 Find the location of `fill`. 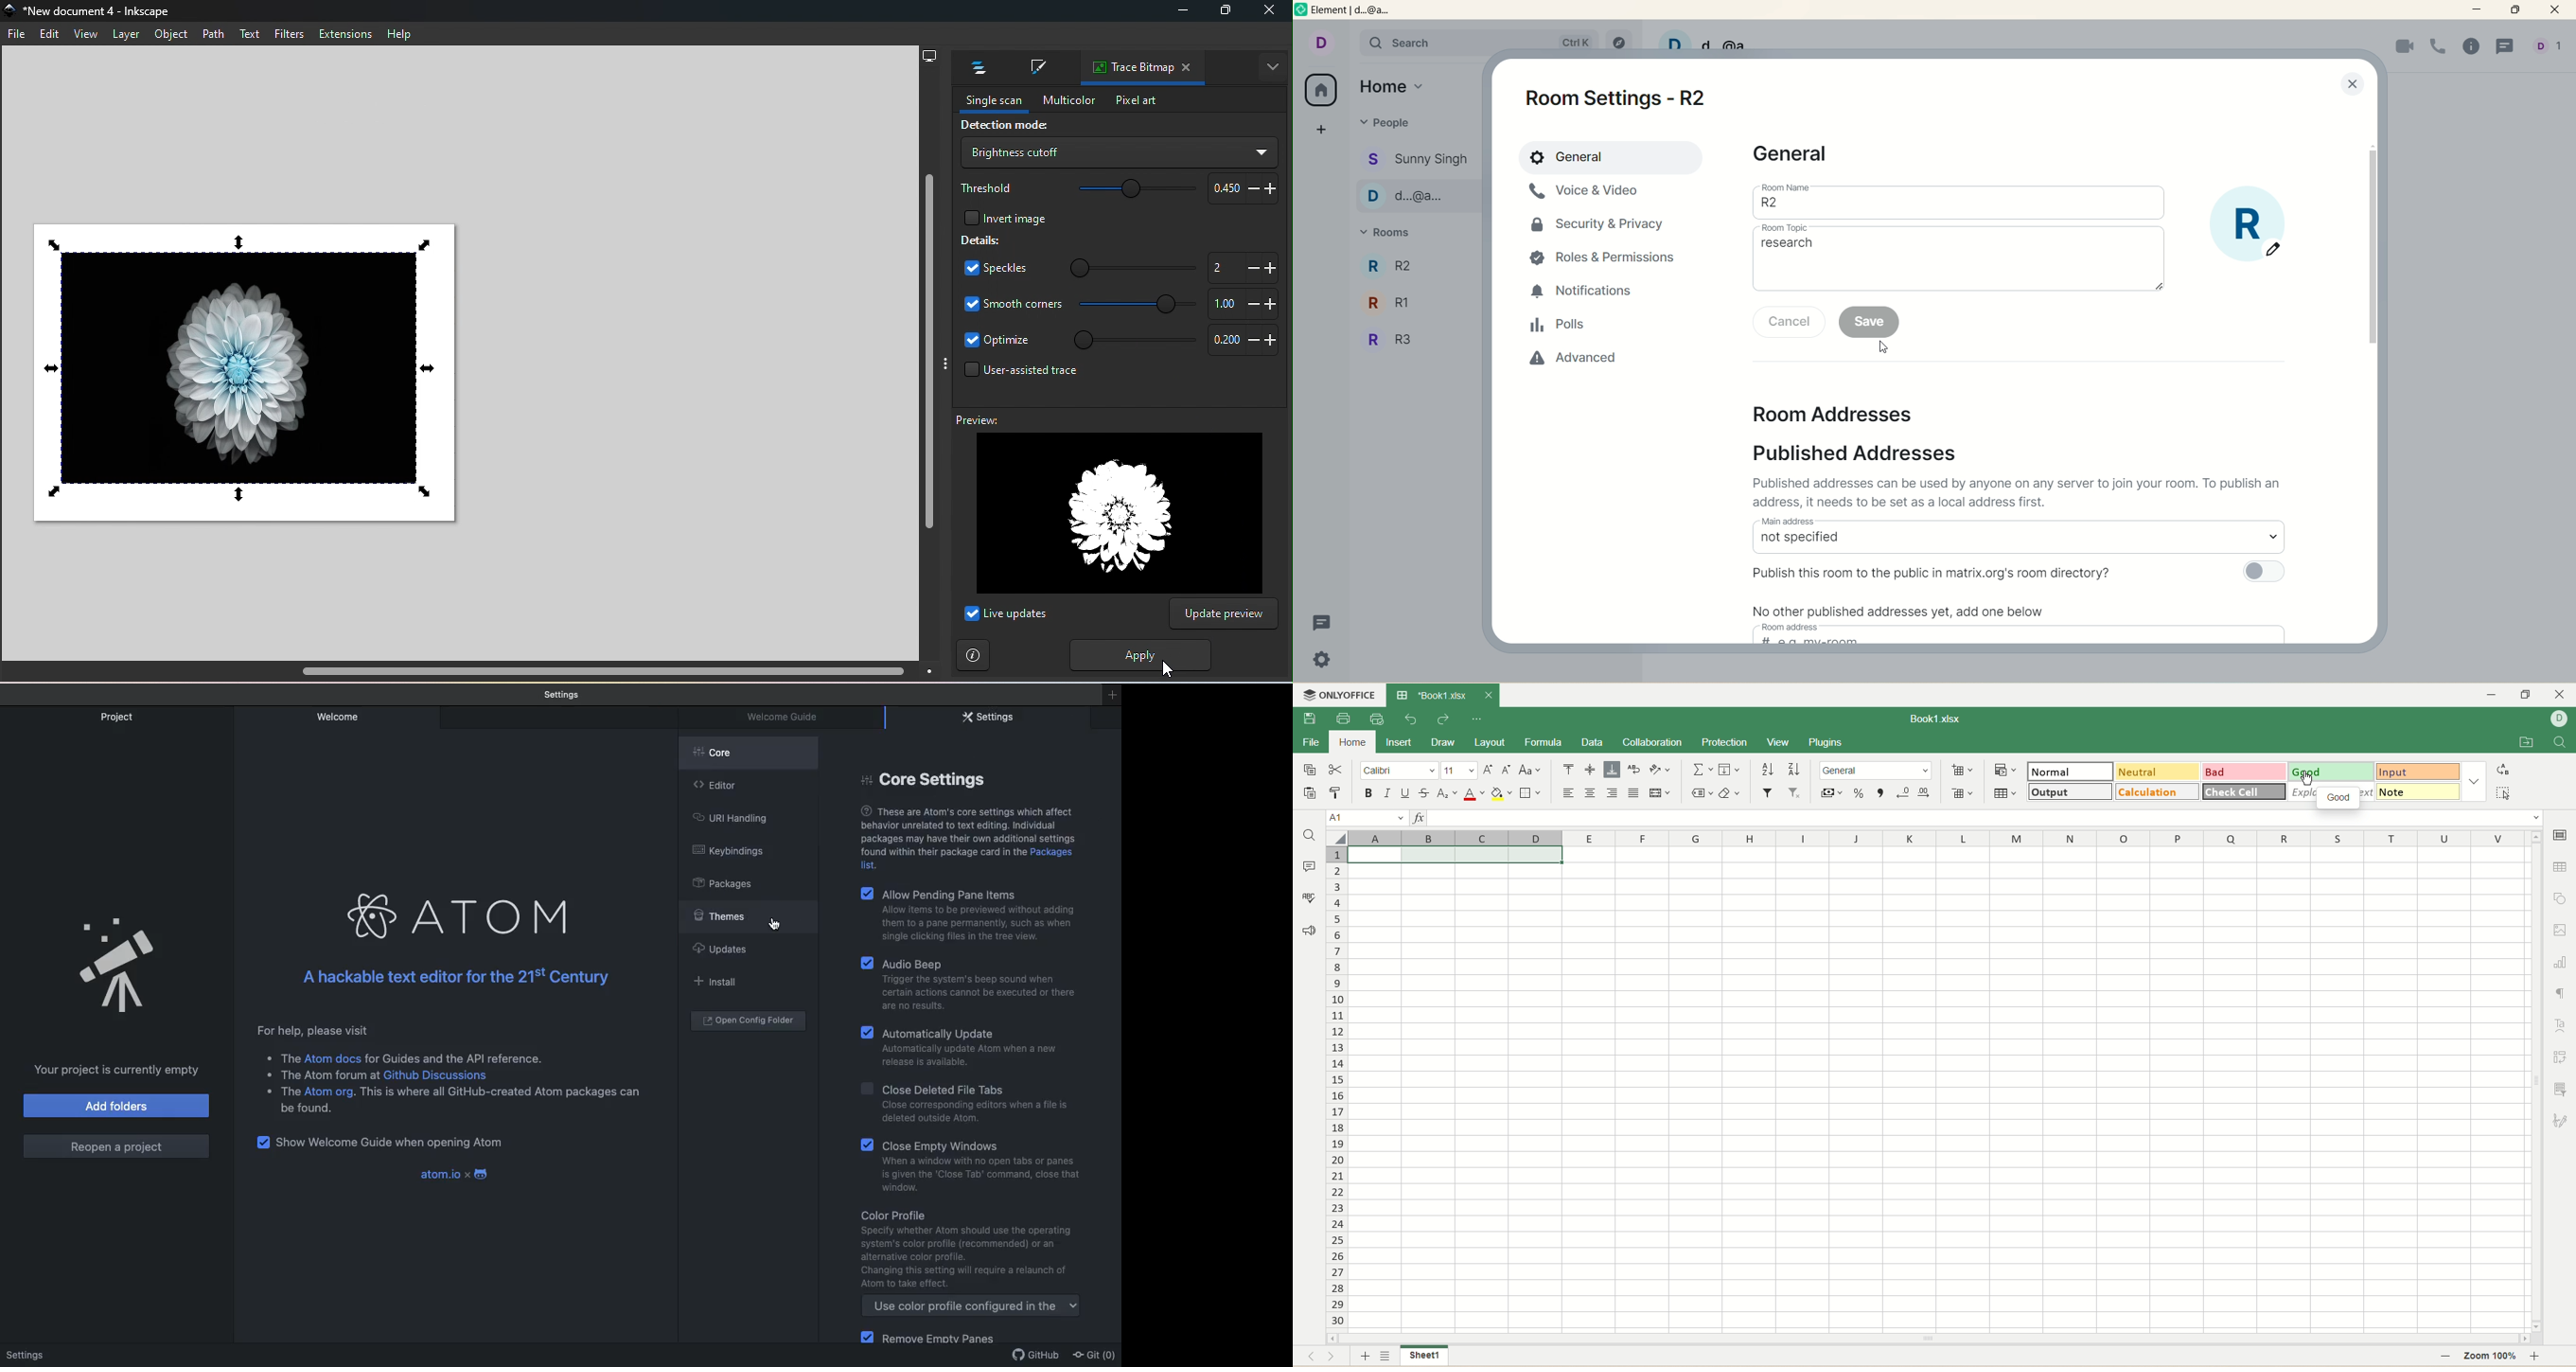

fill is located at coordinates (1729, 768).